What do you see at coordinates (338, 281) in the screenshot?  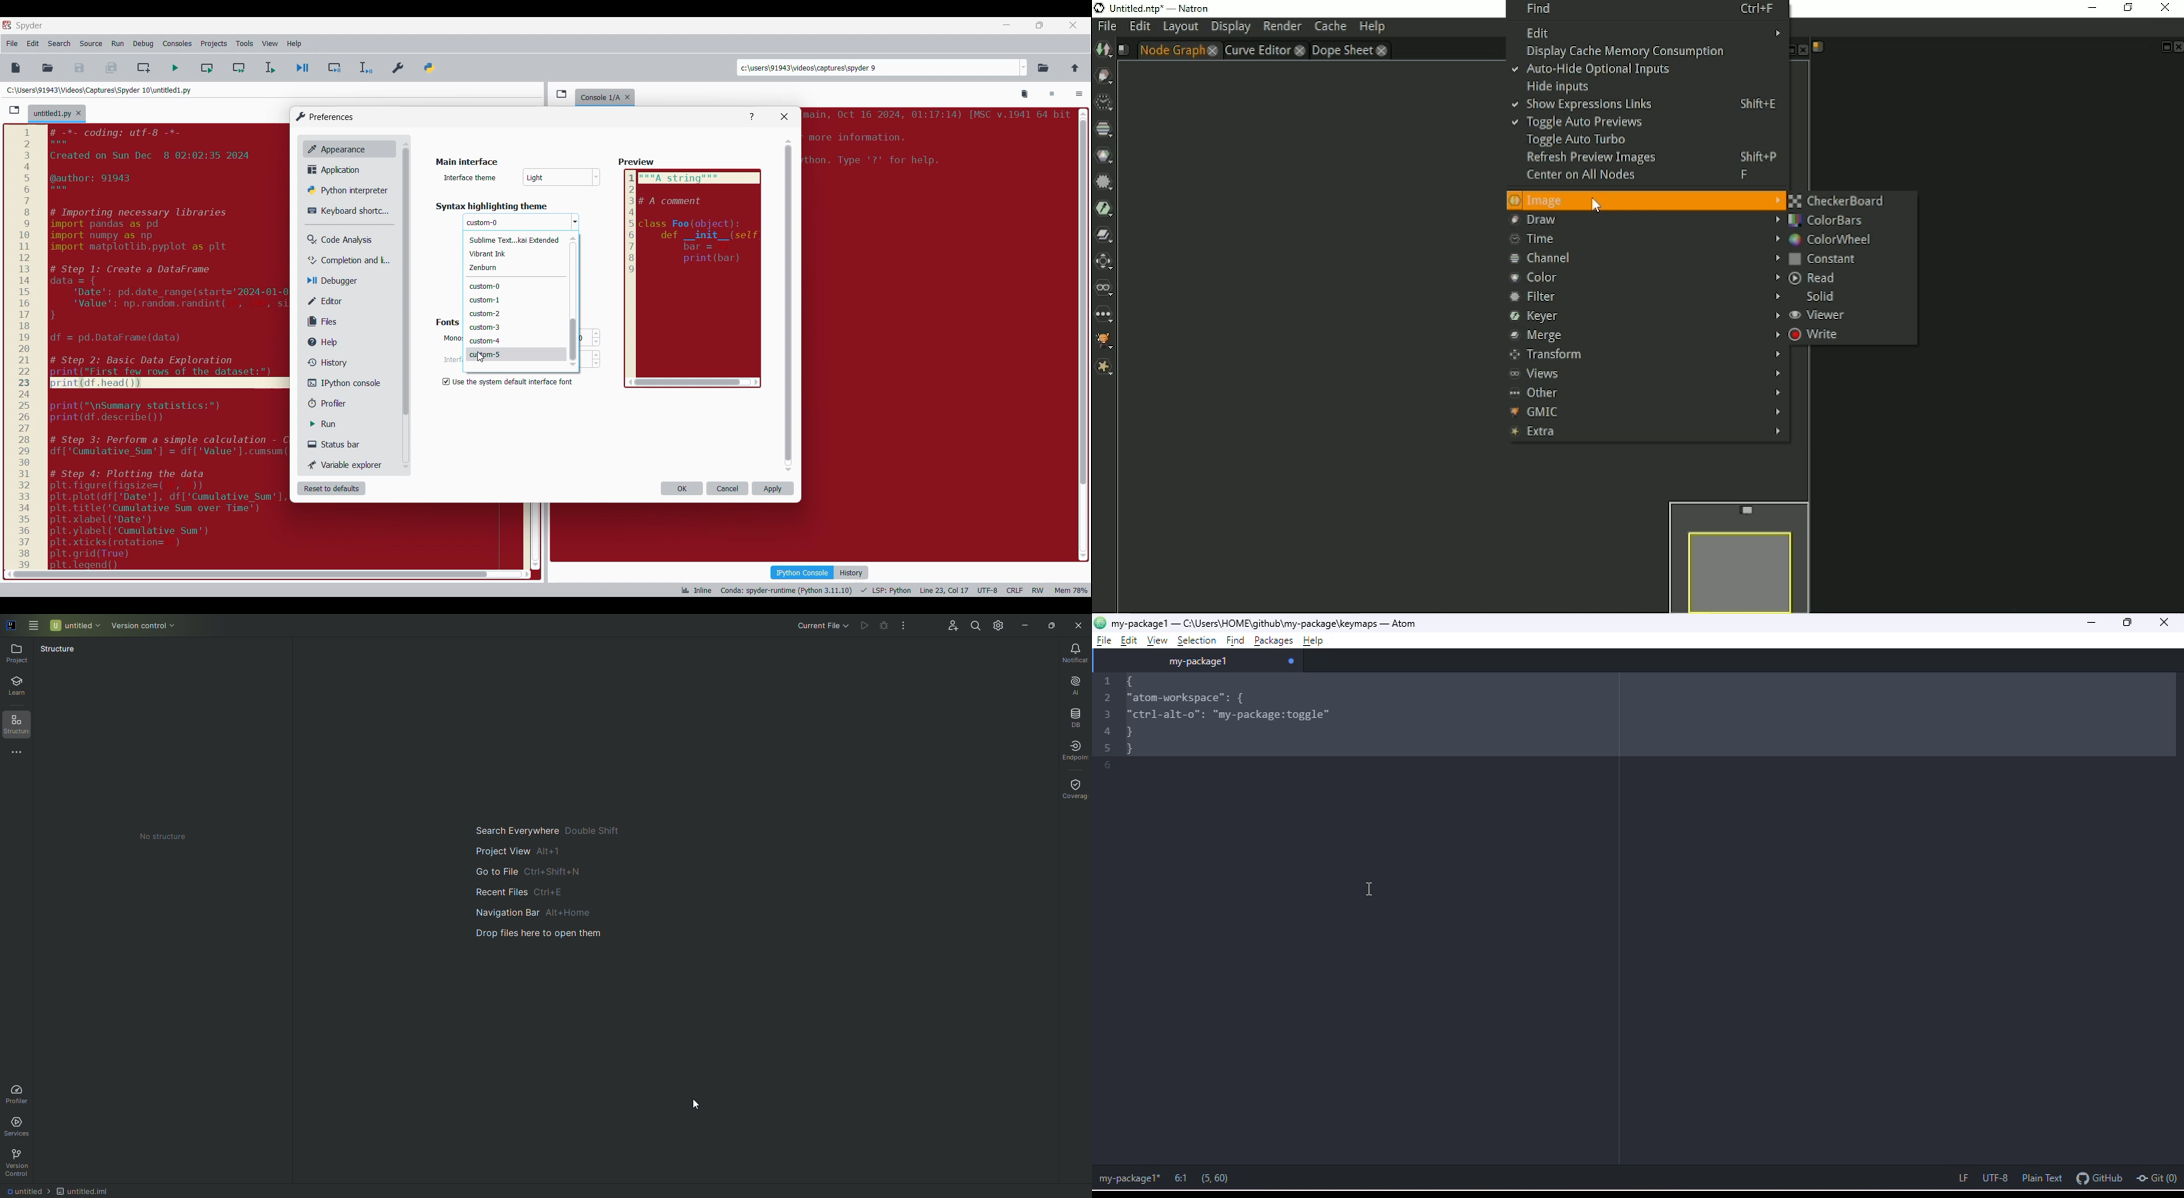 I see `Debugger` at bounding box center [338, 281].